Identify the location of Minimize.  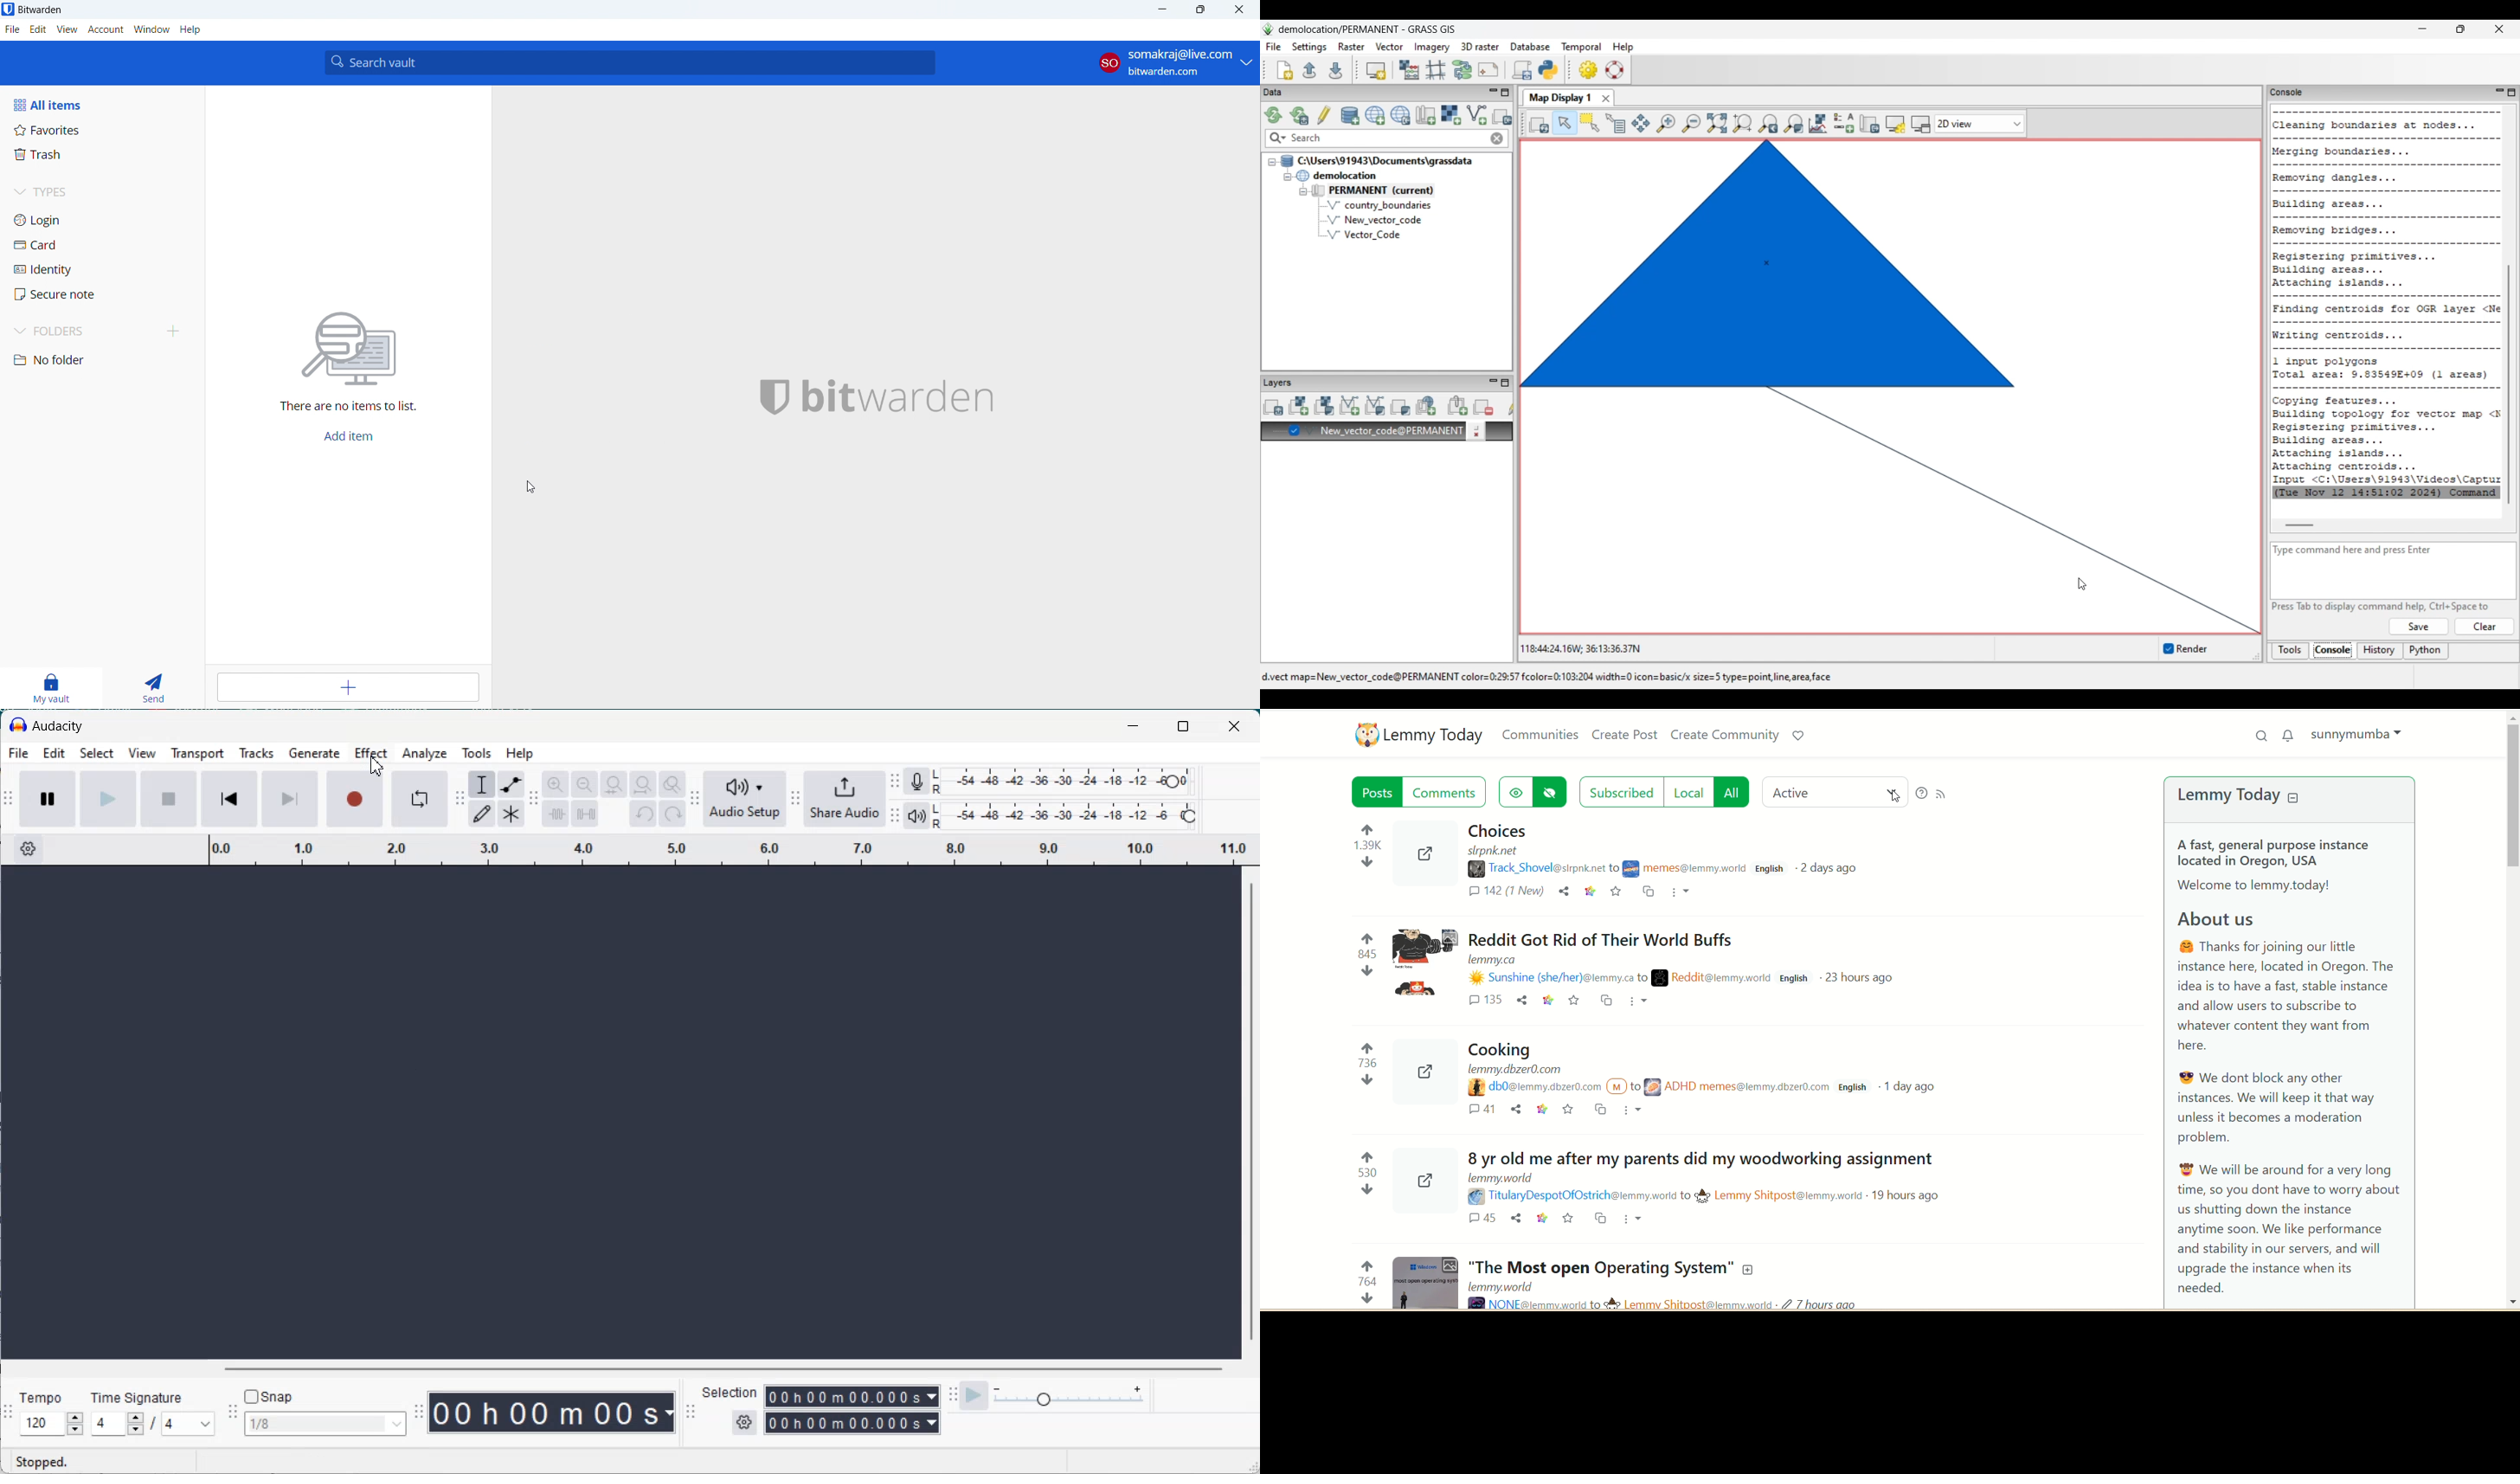
(1133, 725).